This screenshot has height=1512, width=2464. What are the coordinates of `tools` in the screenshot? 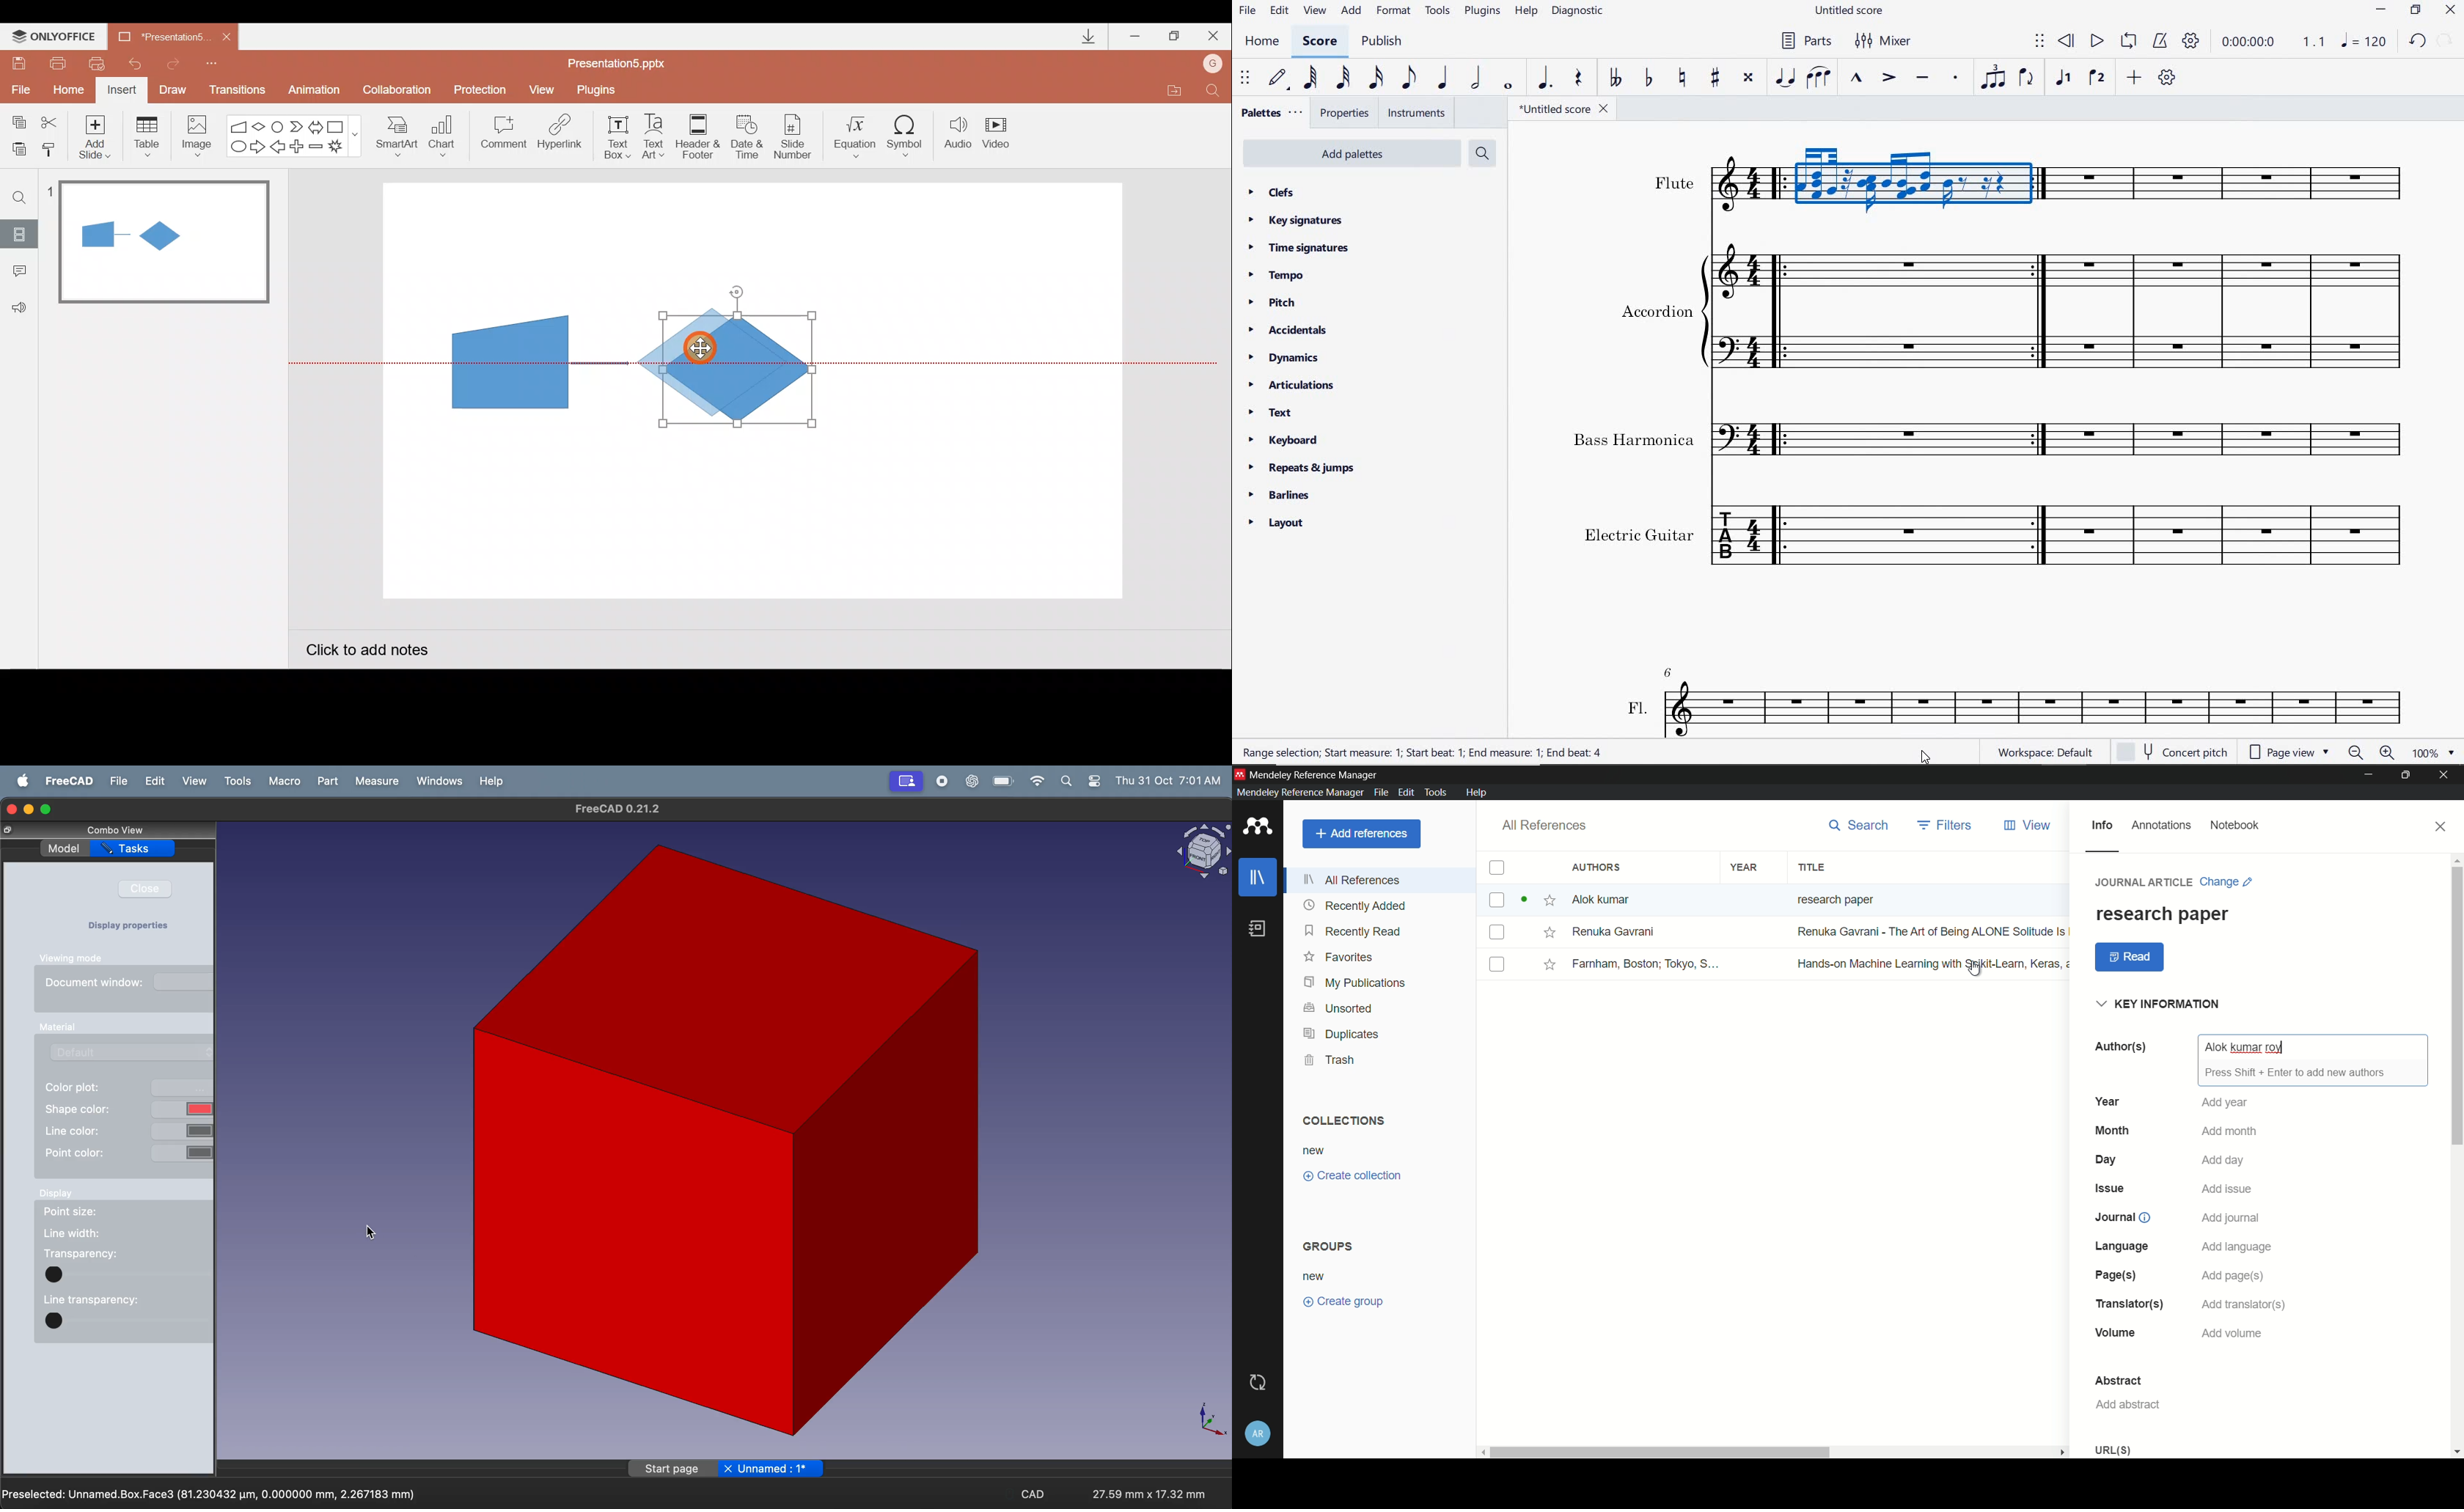 It's located at (1440, 12).